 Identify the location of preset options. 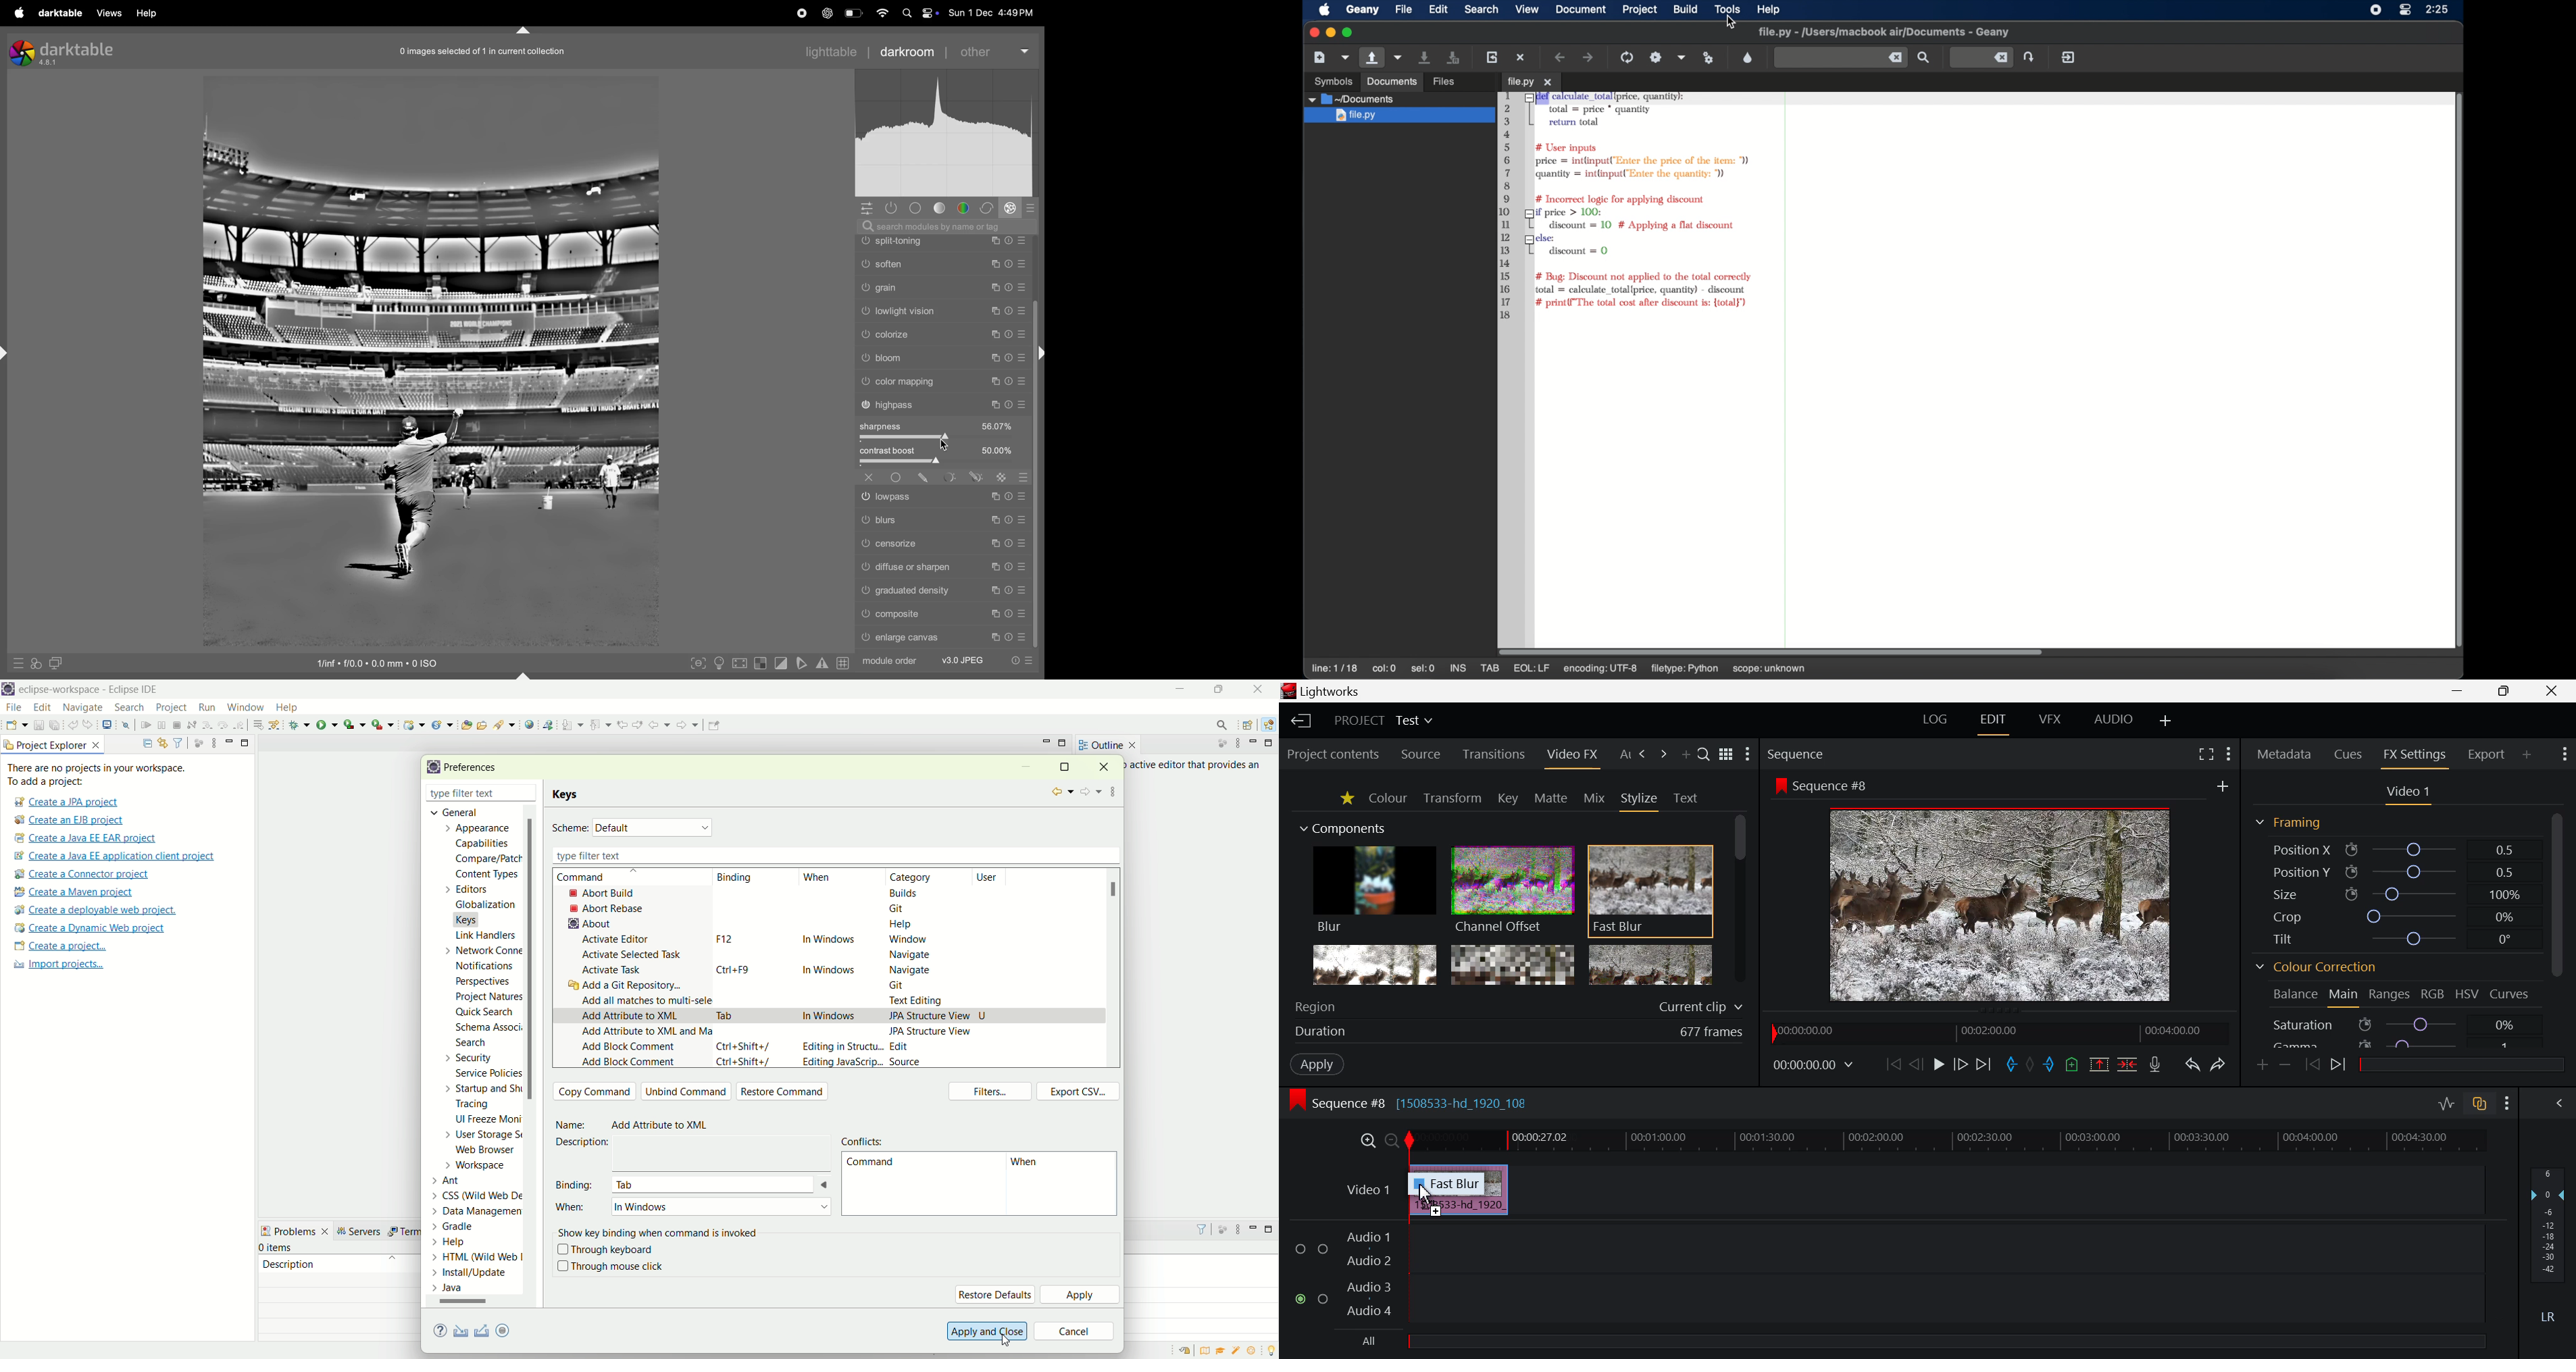
(1022, 660).